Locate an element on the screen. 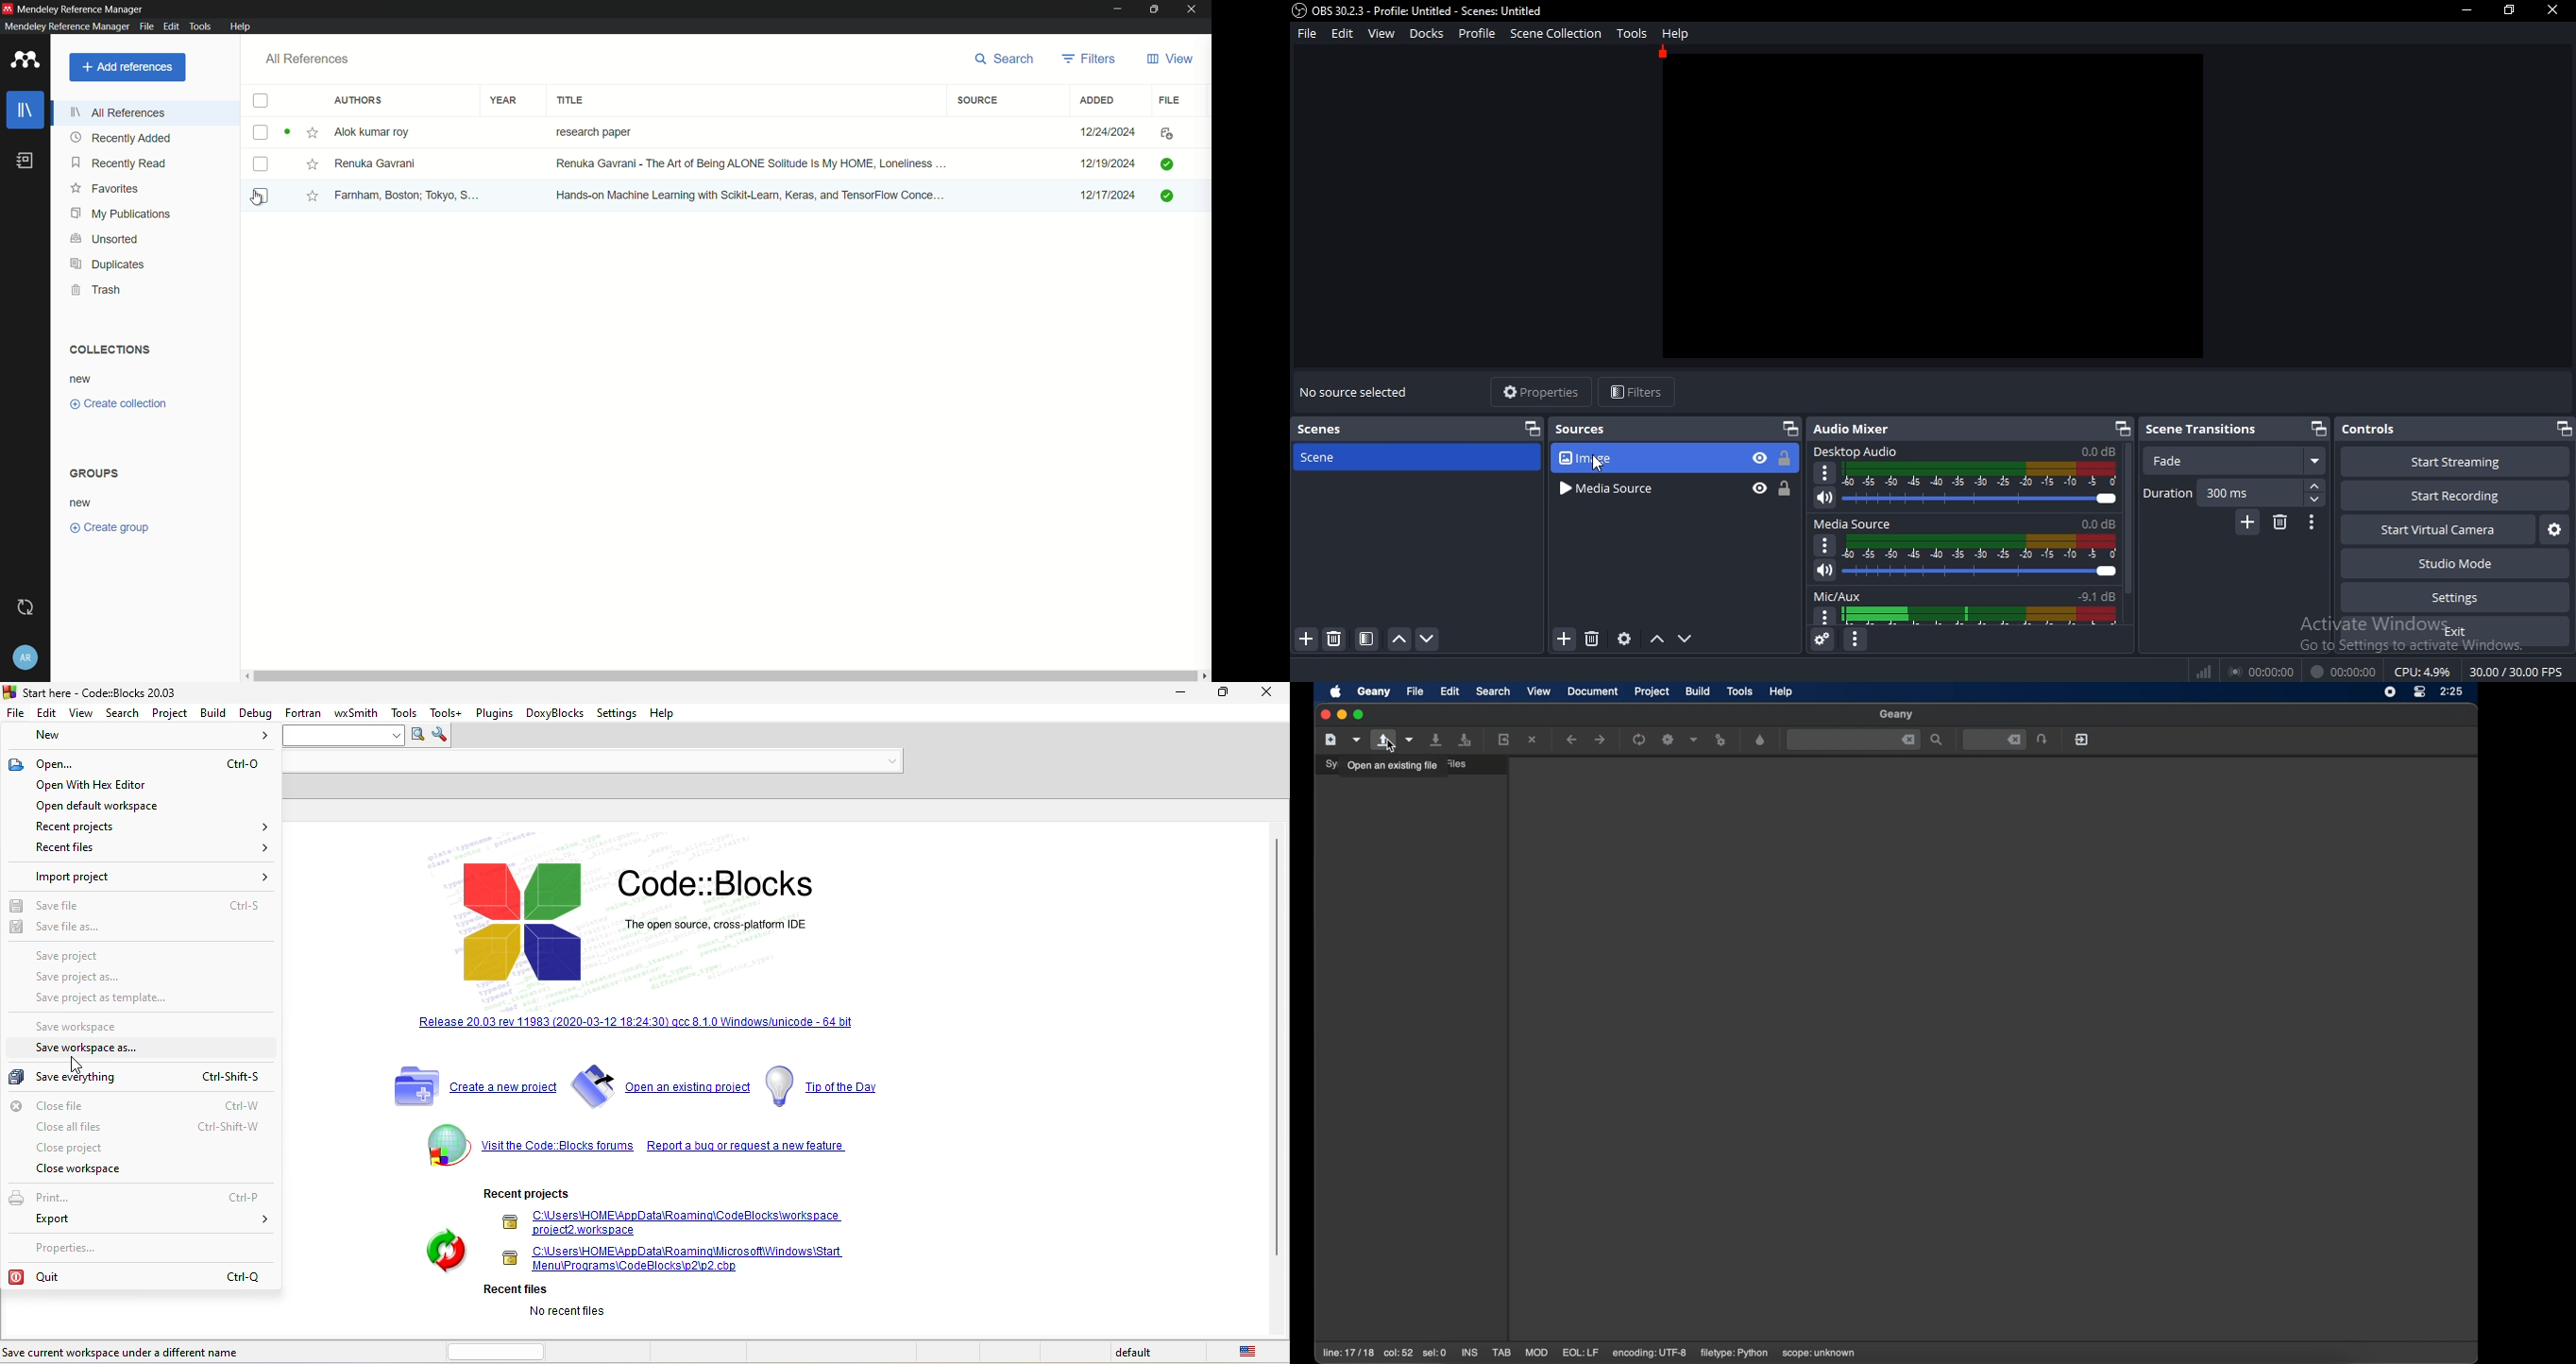 This screenshot has width=2576, height=1372. close file is located at coordinates (146, 1105).